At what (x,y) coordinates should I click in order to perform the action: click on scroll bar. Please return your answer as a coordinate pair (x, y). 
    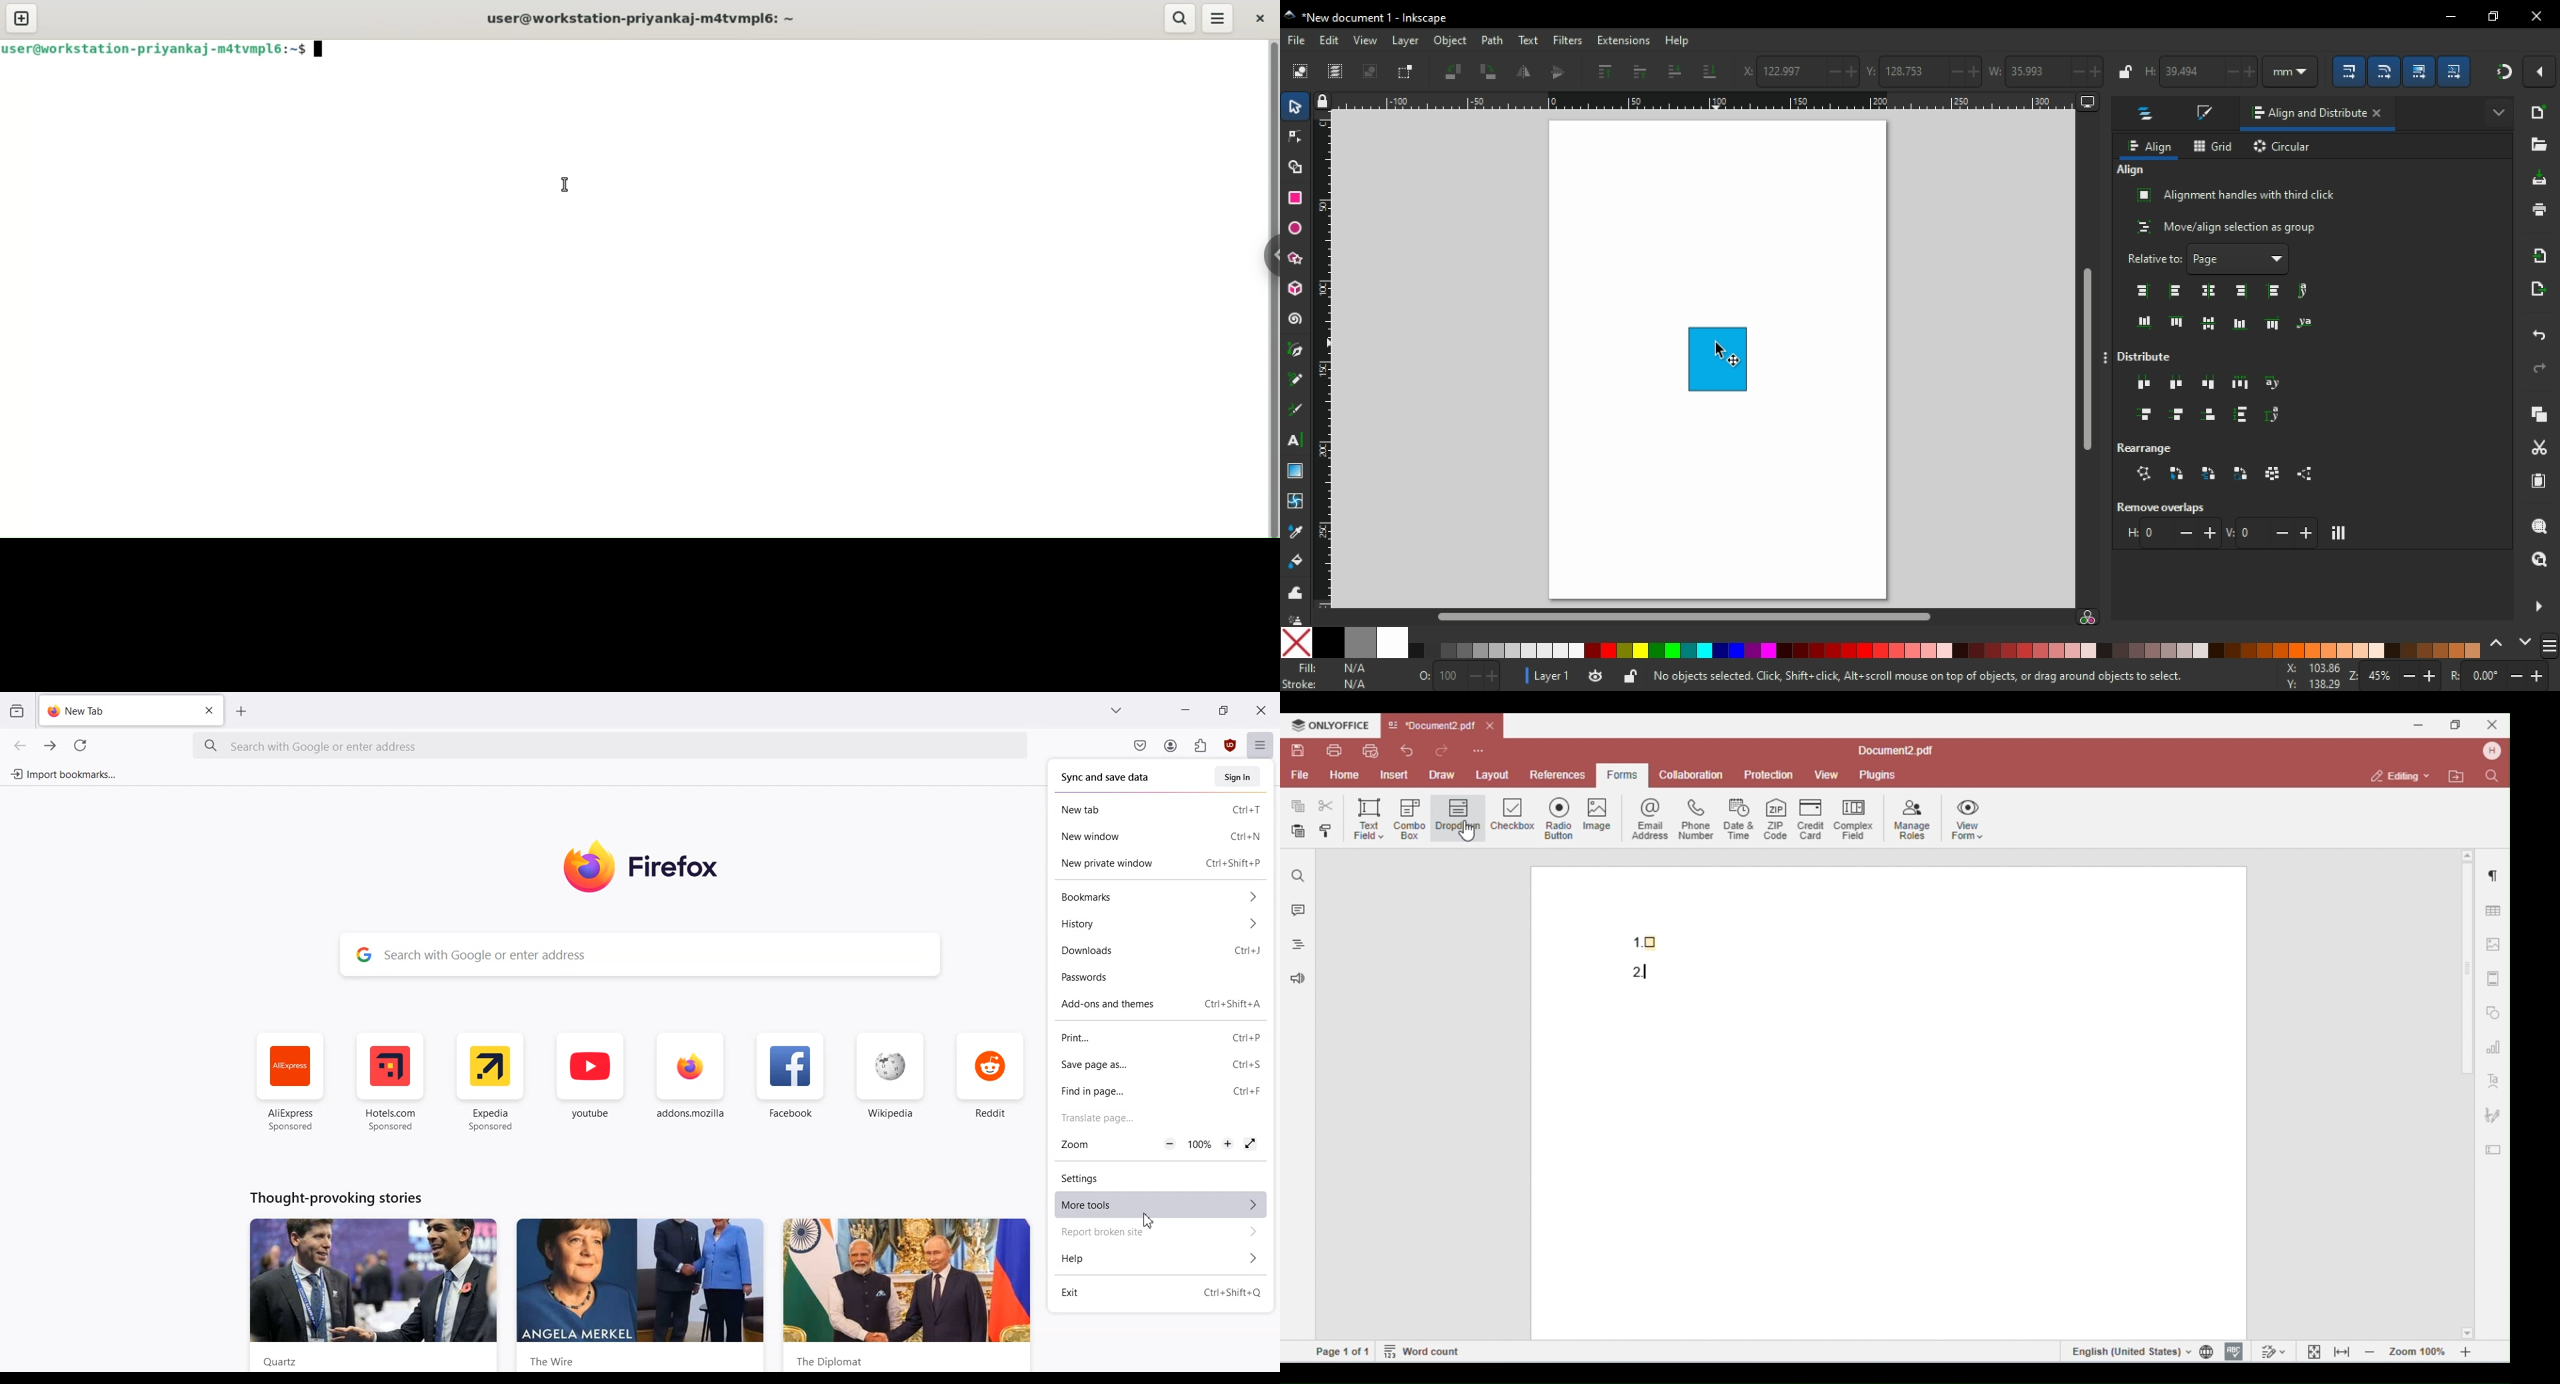
    Looking at the image, I should click on (1698, 616).